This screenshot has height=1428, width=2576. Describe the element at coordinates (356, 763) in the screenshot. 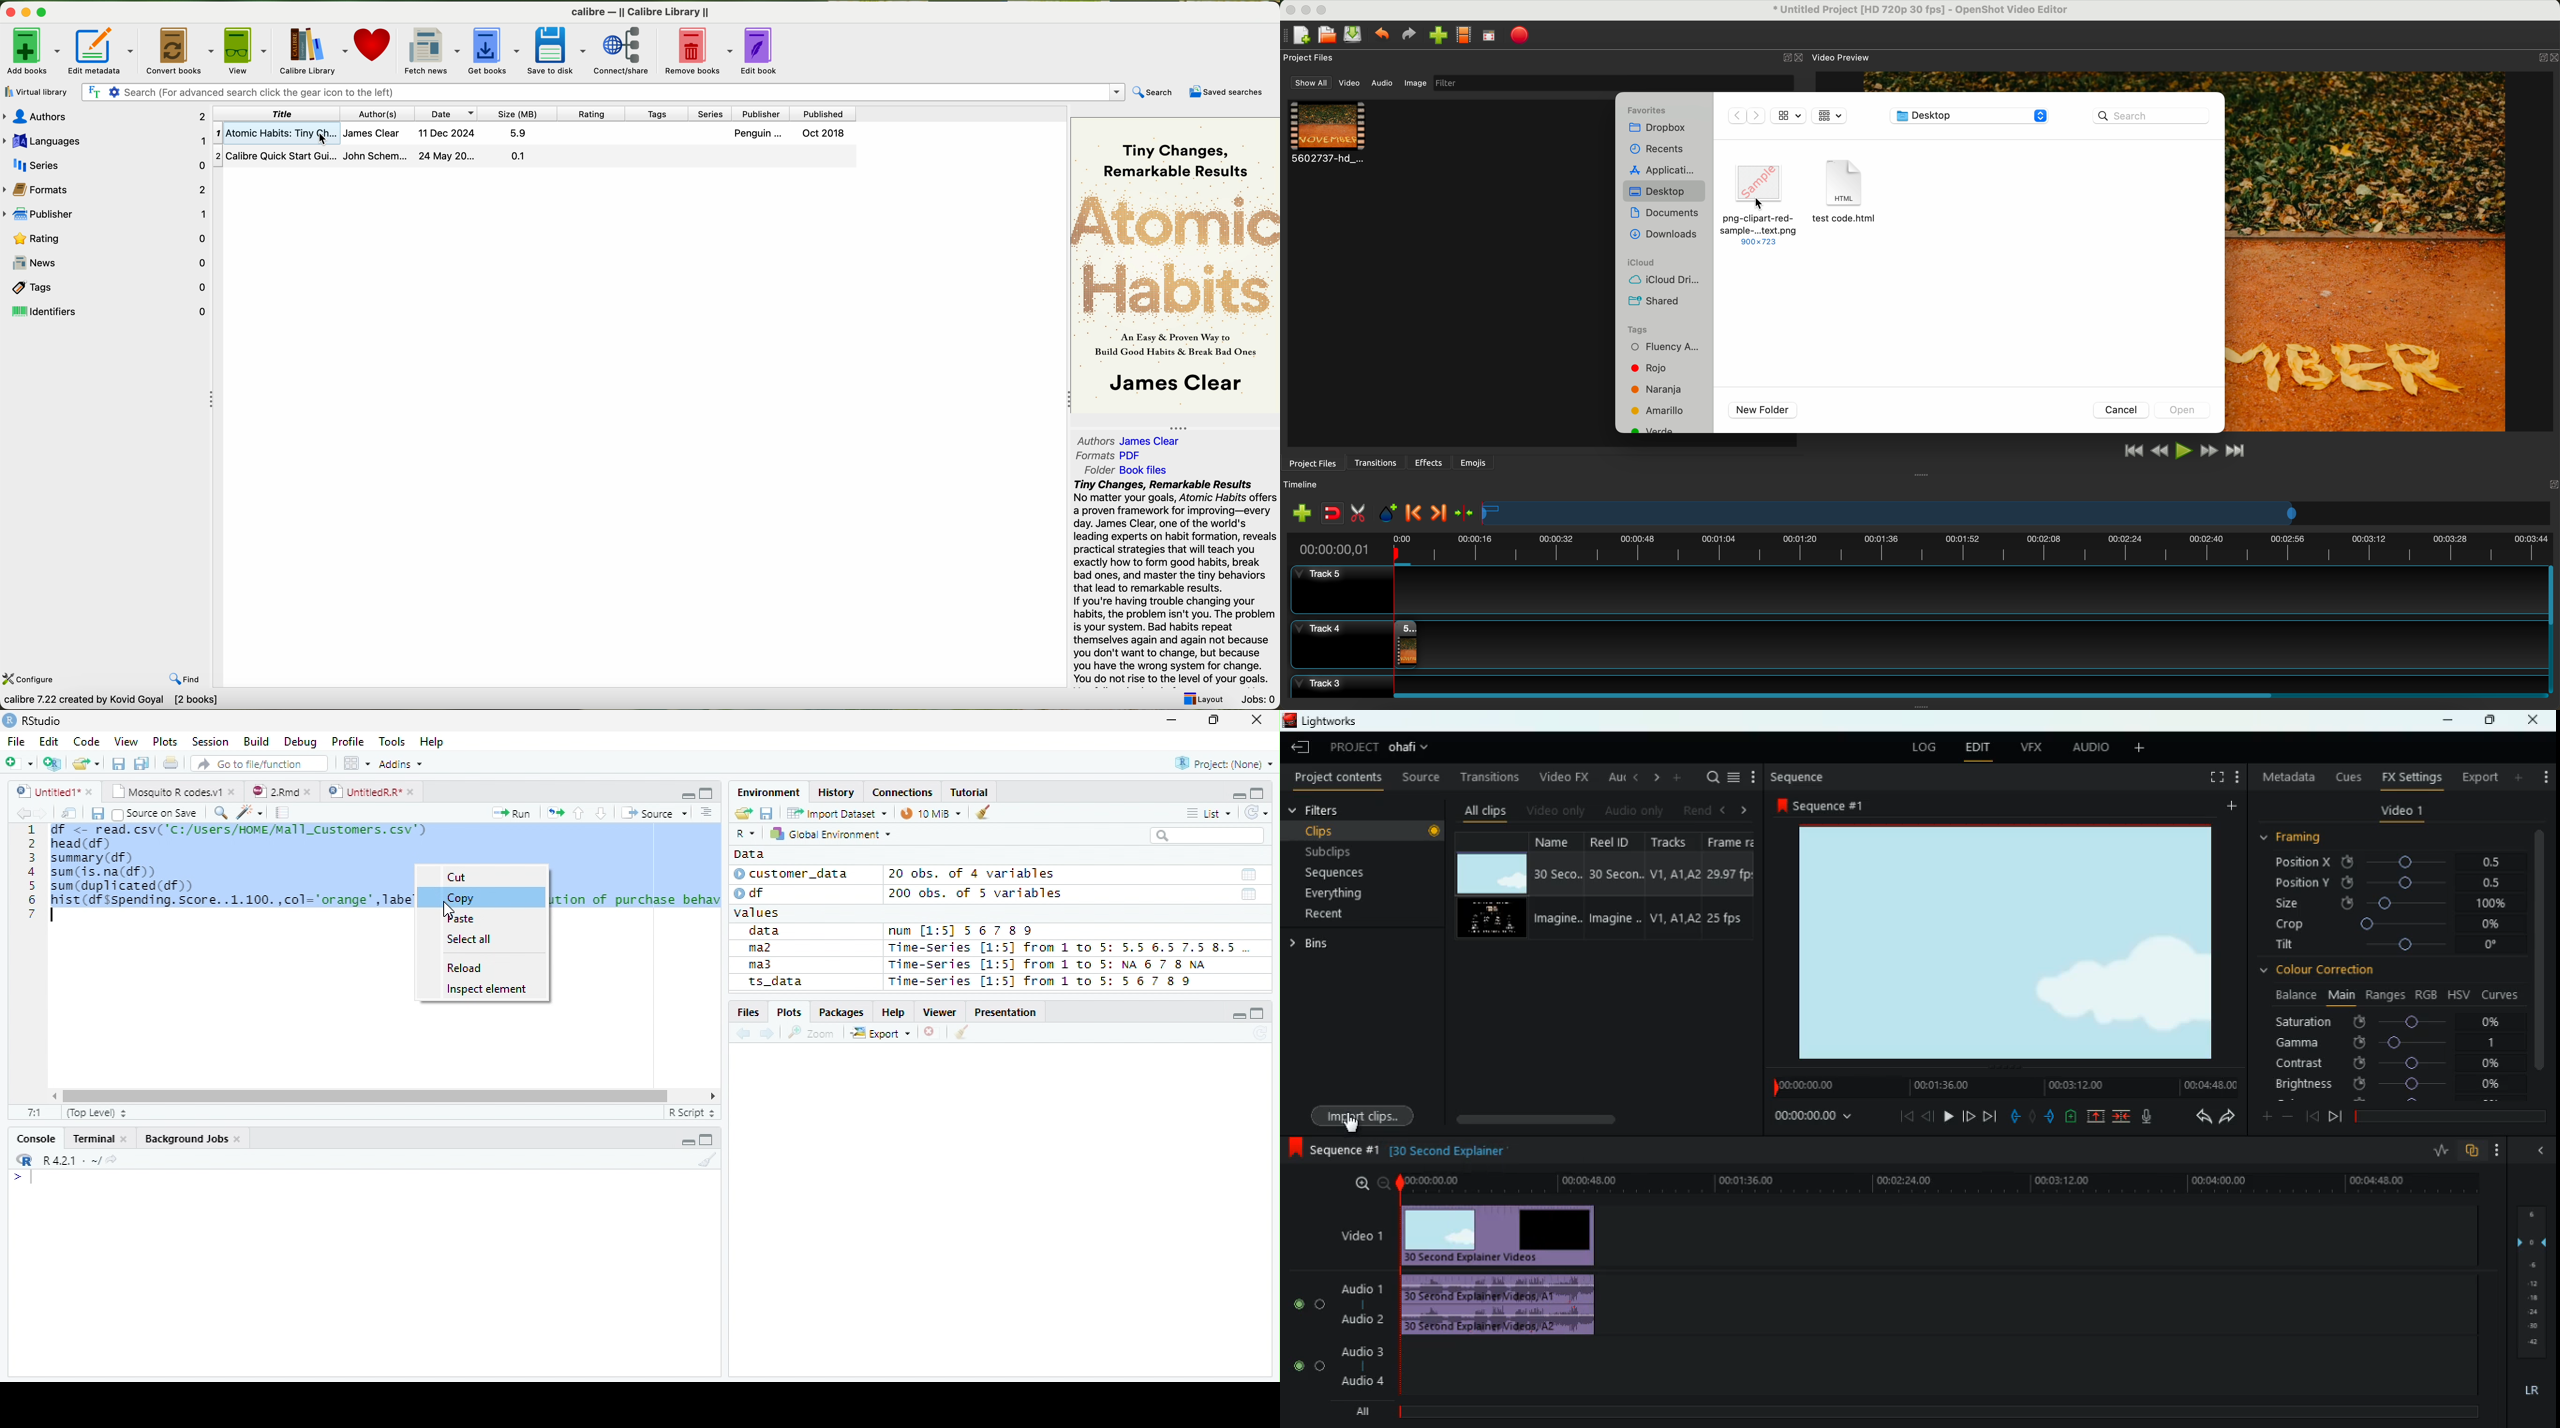

I see `Workplace panes` at that location.